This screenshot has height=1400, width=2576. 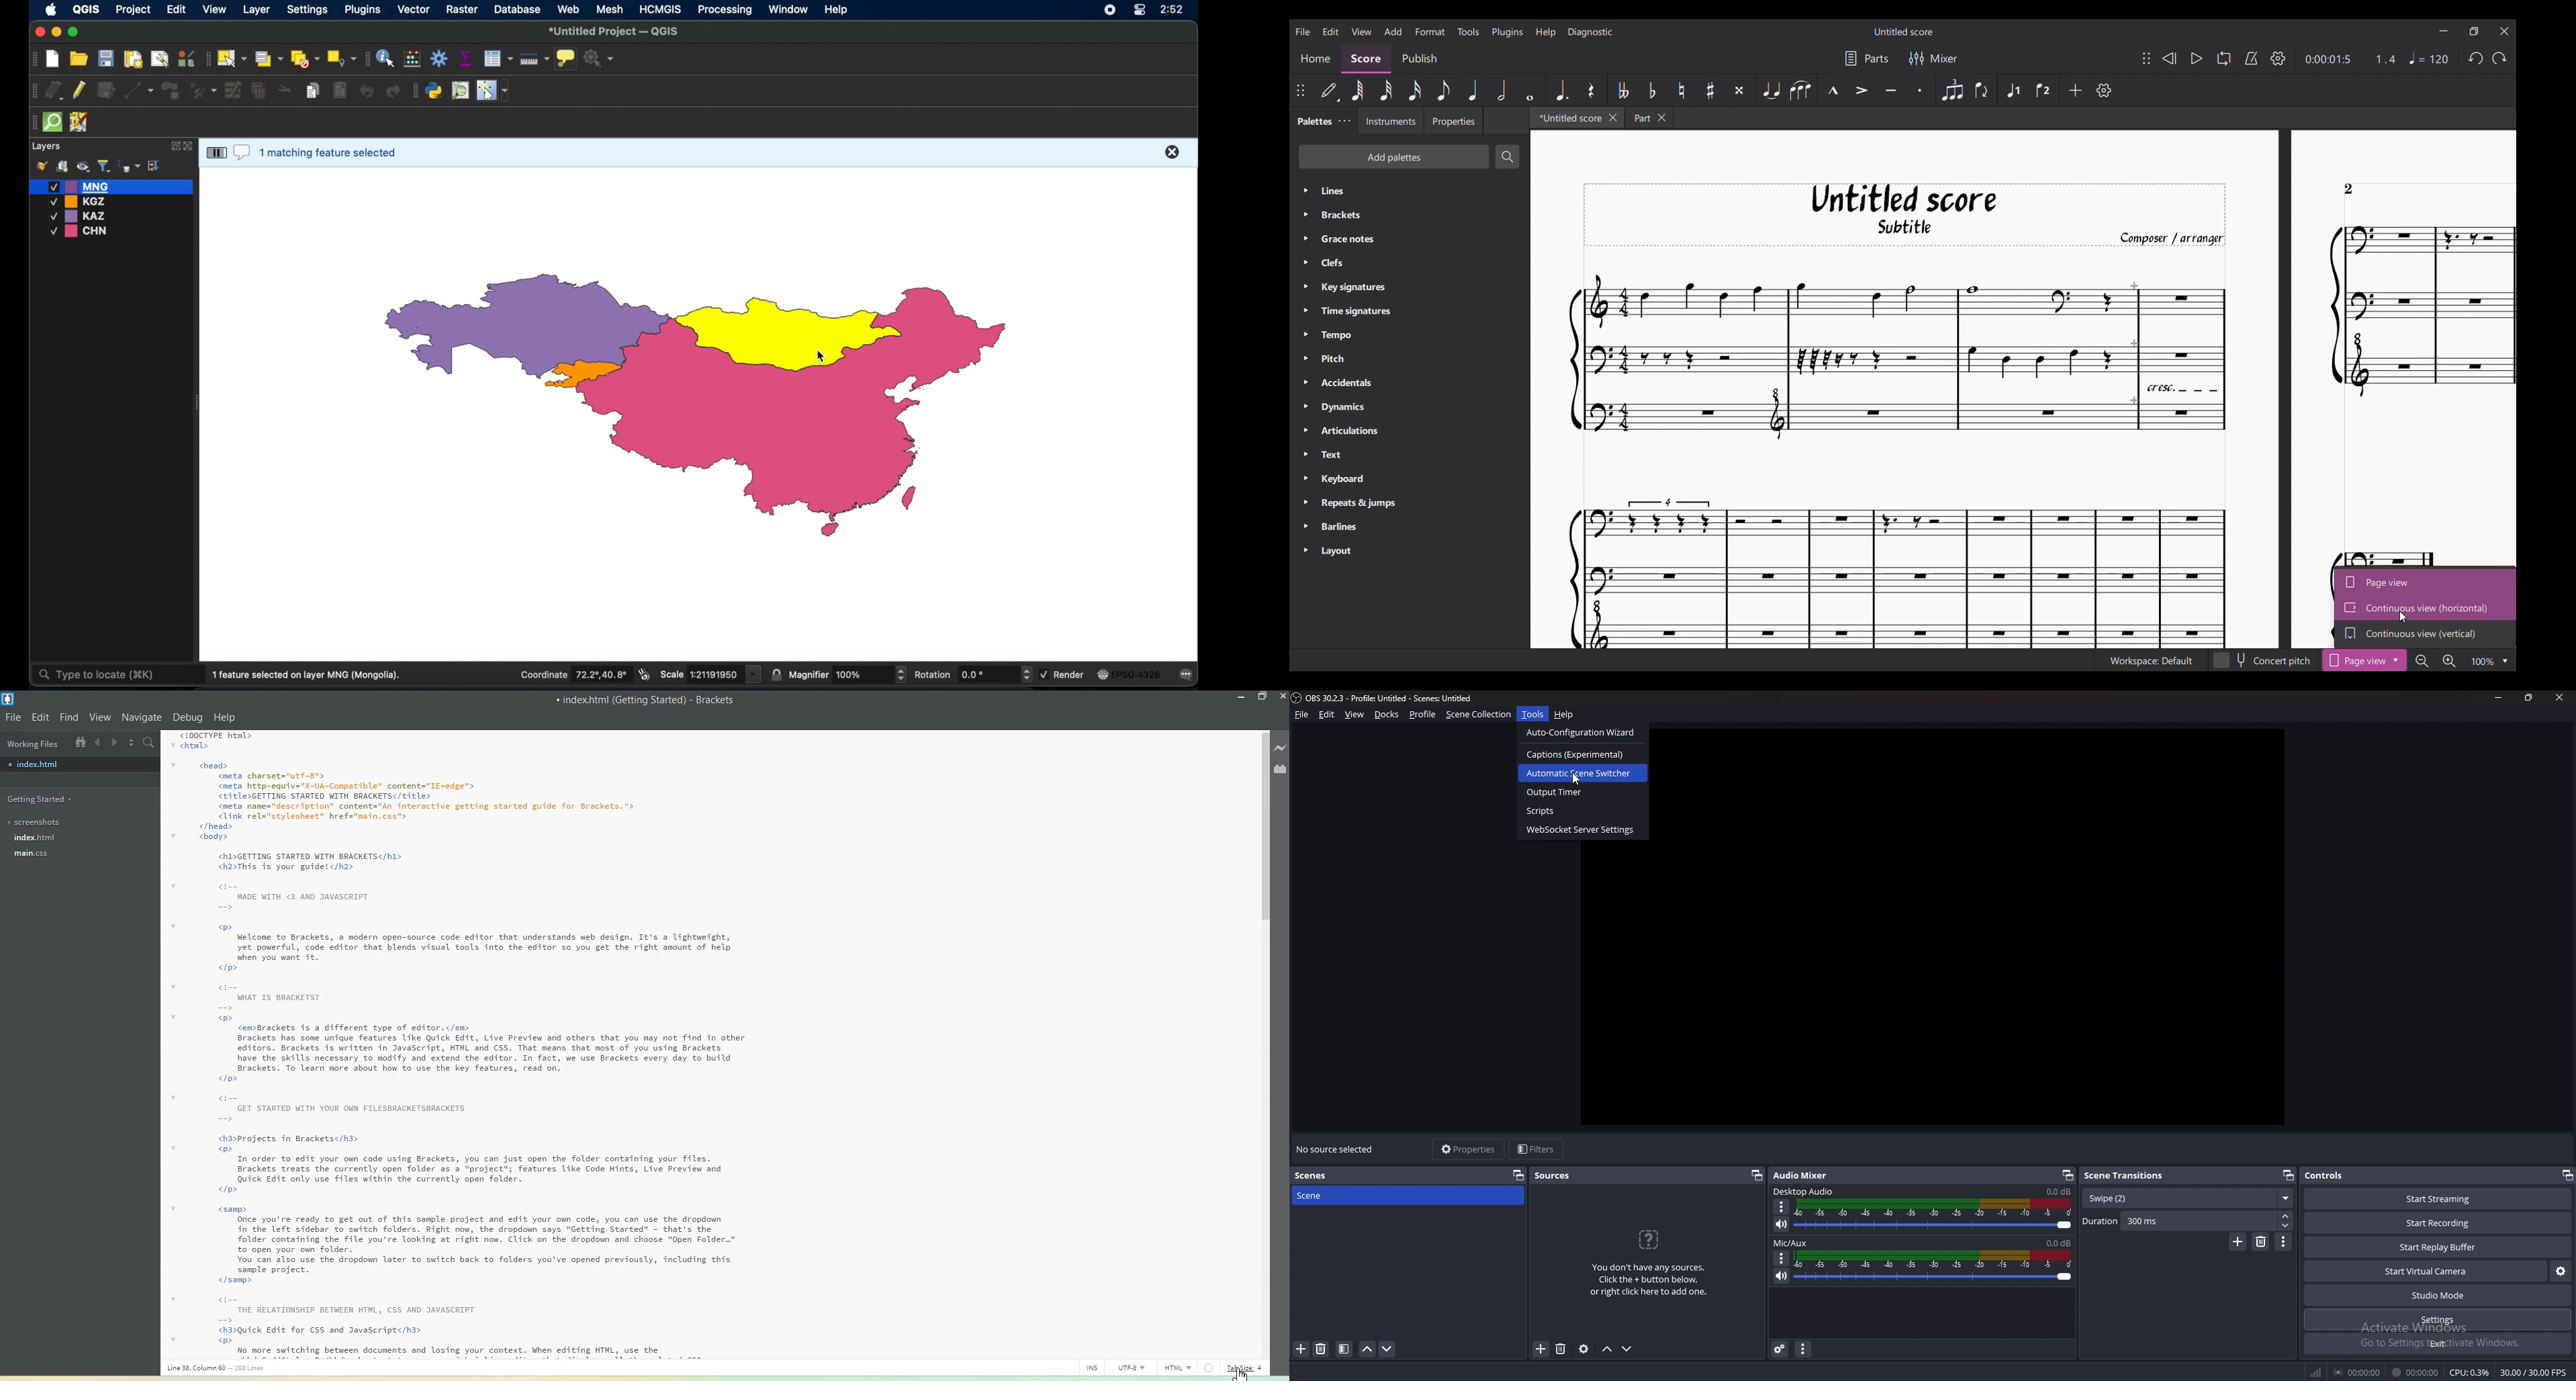 What do you see at coordinates (1782, 1276) in the screenshot?
I see `mute` at bounding box center [1782, 1276].